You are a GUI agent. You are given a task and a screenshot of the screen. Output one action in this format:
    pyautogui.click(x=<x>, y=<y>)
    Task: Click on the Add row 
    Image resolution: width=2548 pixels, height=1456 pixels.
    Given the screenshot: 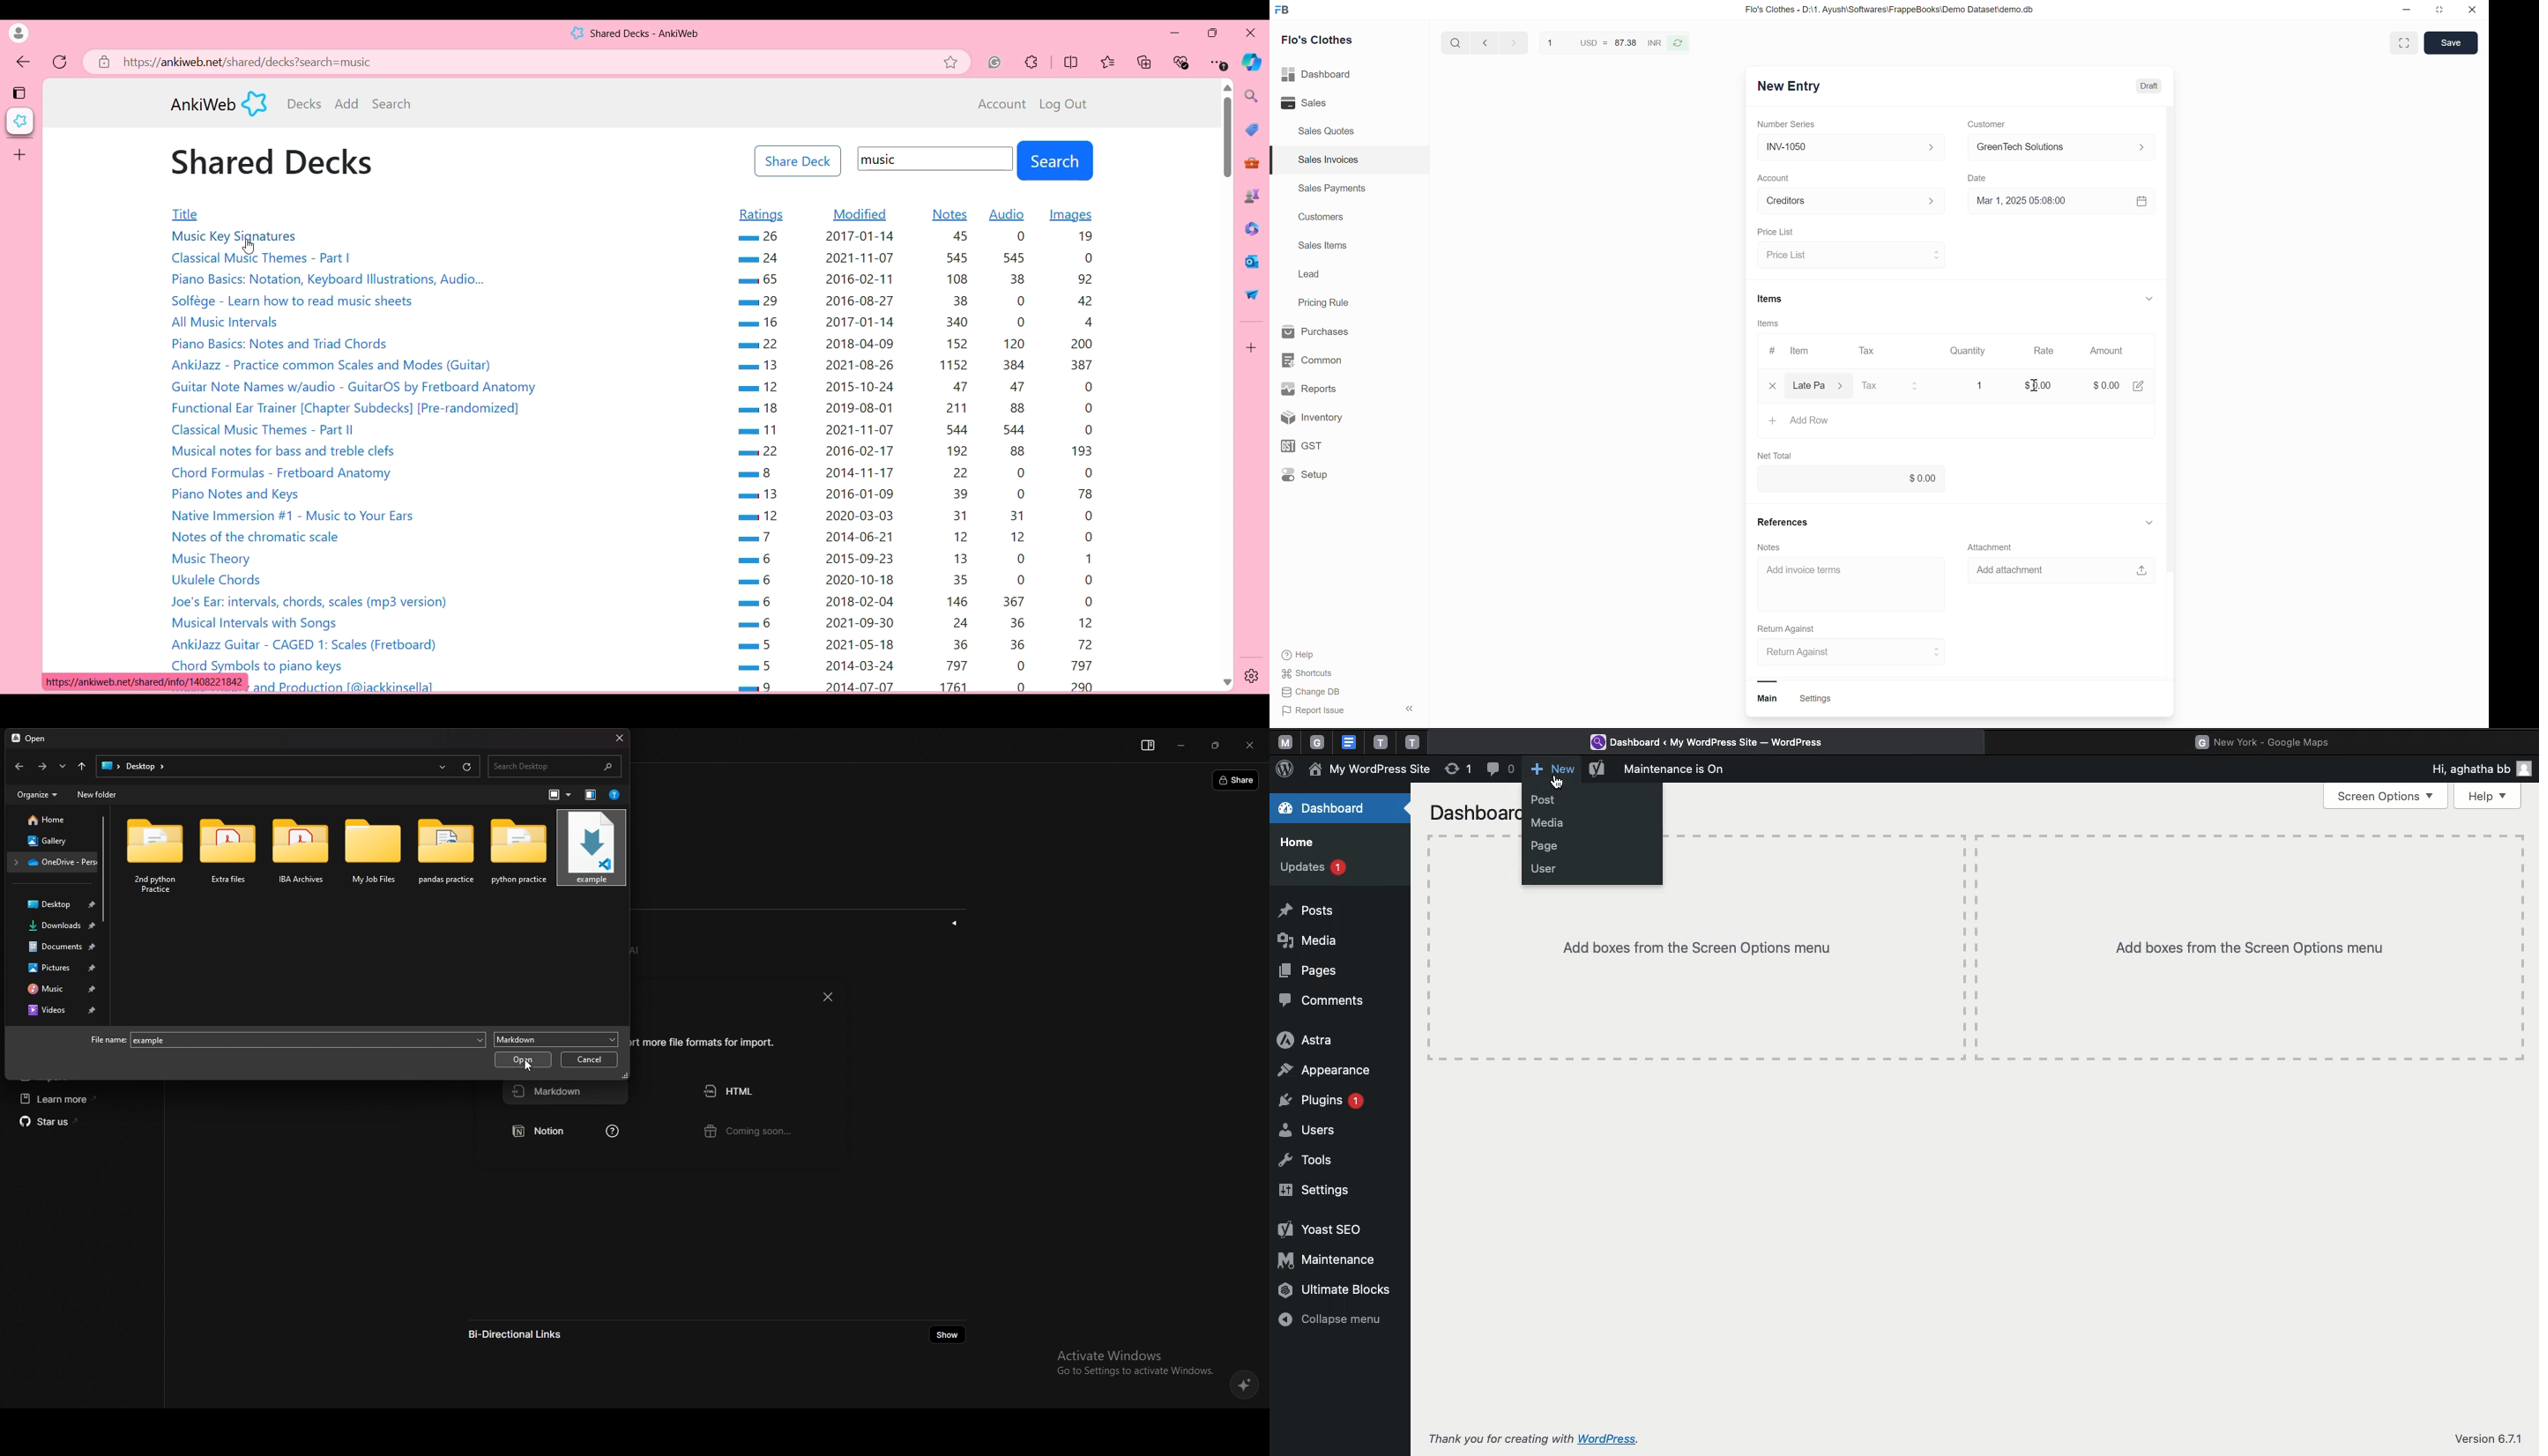 What is the action you would take?
    pyautogui.click(x=1811, y=419)
    